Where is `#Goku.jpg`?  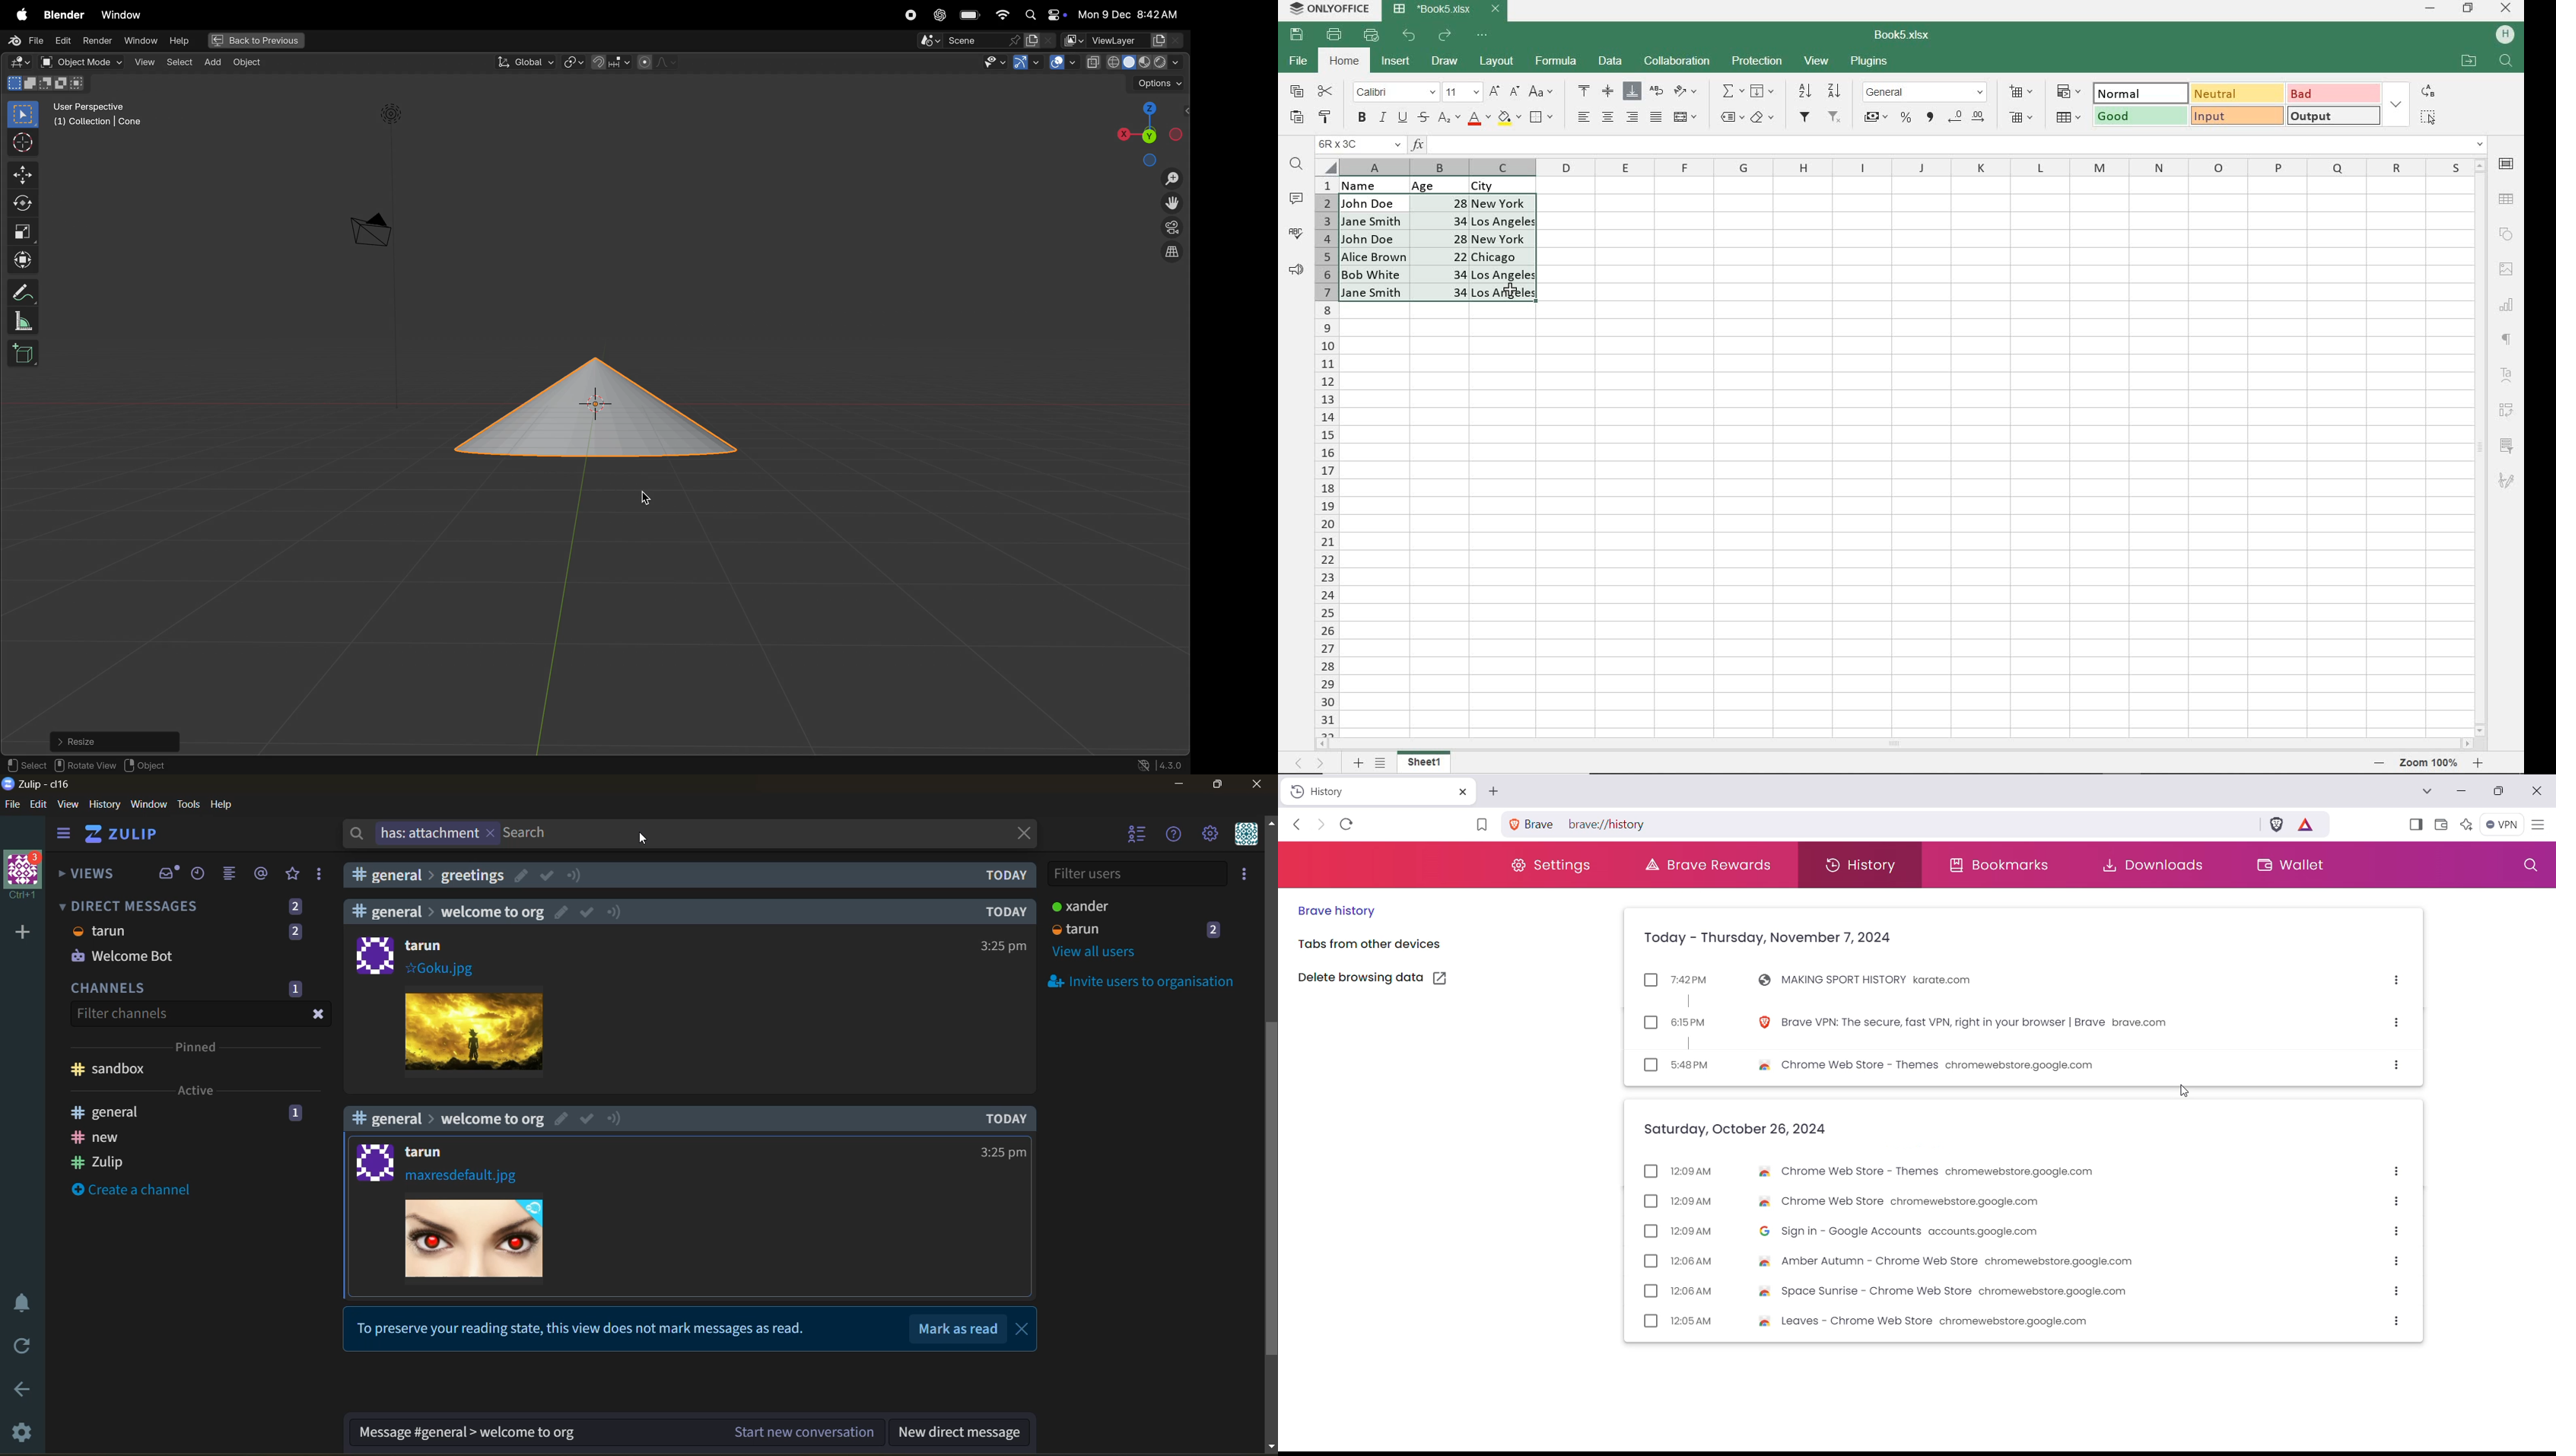 #Goku.jpg is located at coordinates (439, 968).